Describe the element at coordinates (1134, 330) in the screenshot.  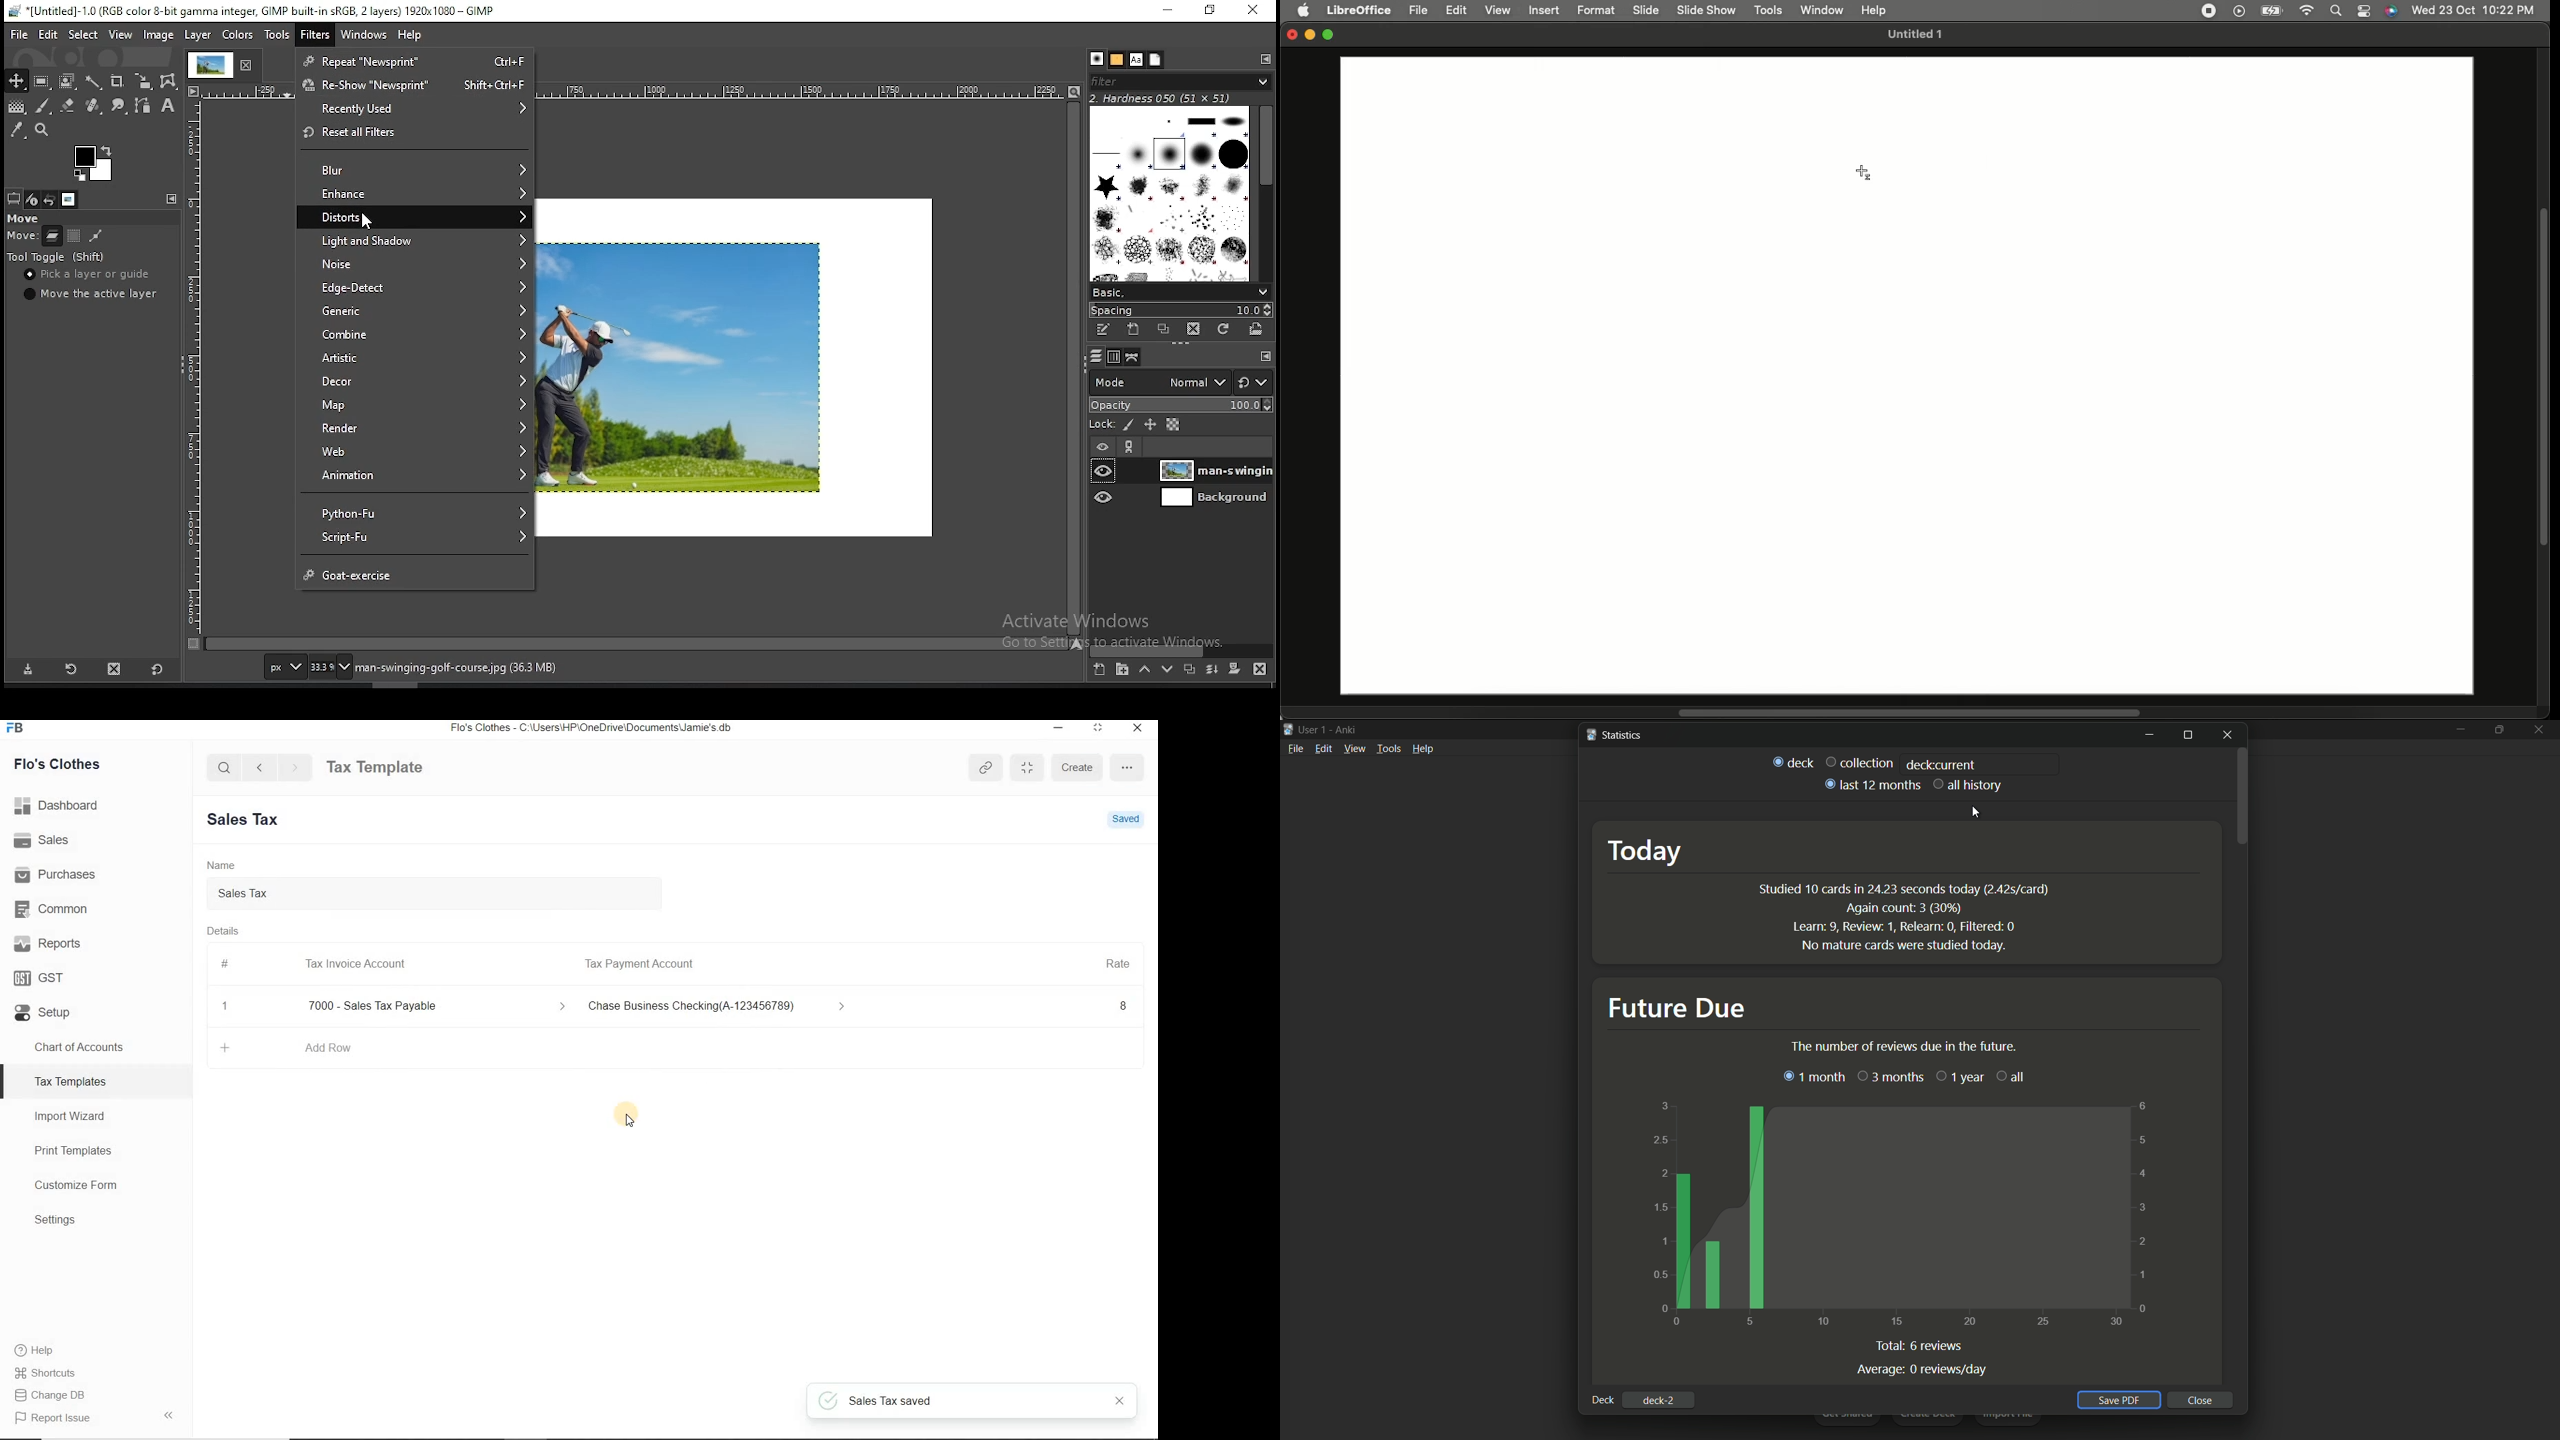
I see `create a new brush` at that location.